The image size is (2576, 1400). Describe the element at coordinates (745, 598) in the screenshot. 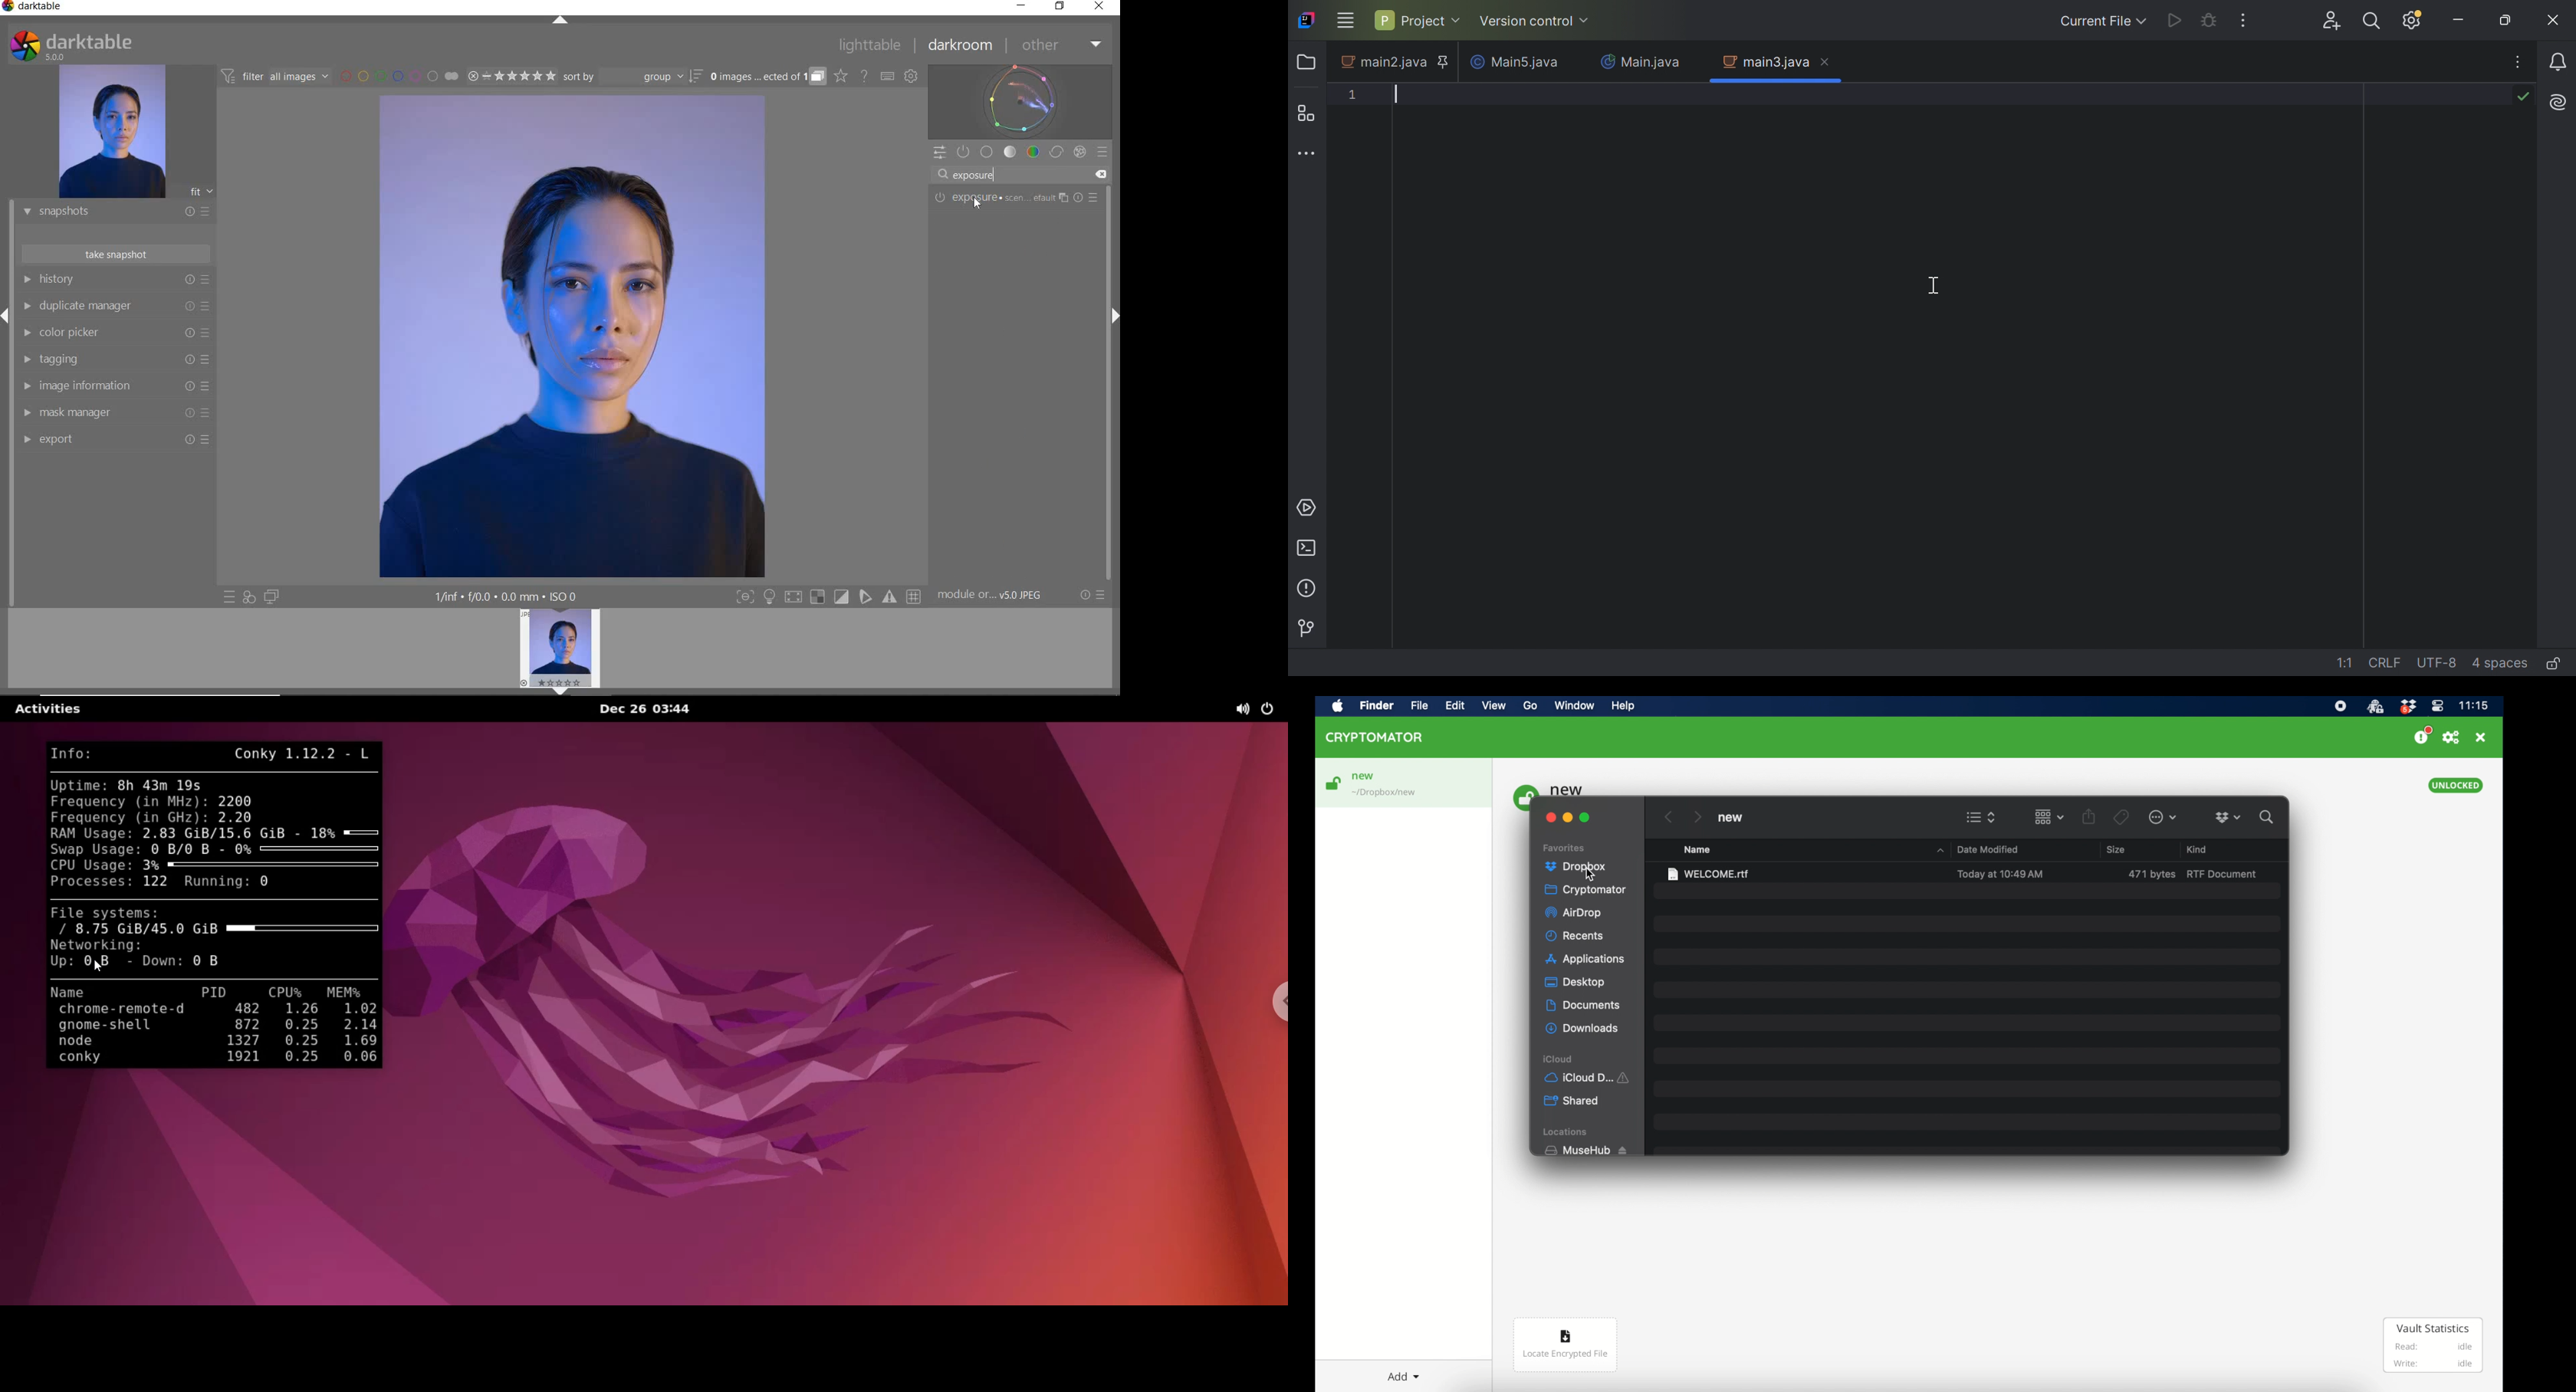

I see `Button` at that location.